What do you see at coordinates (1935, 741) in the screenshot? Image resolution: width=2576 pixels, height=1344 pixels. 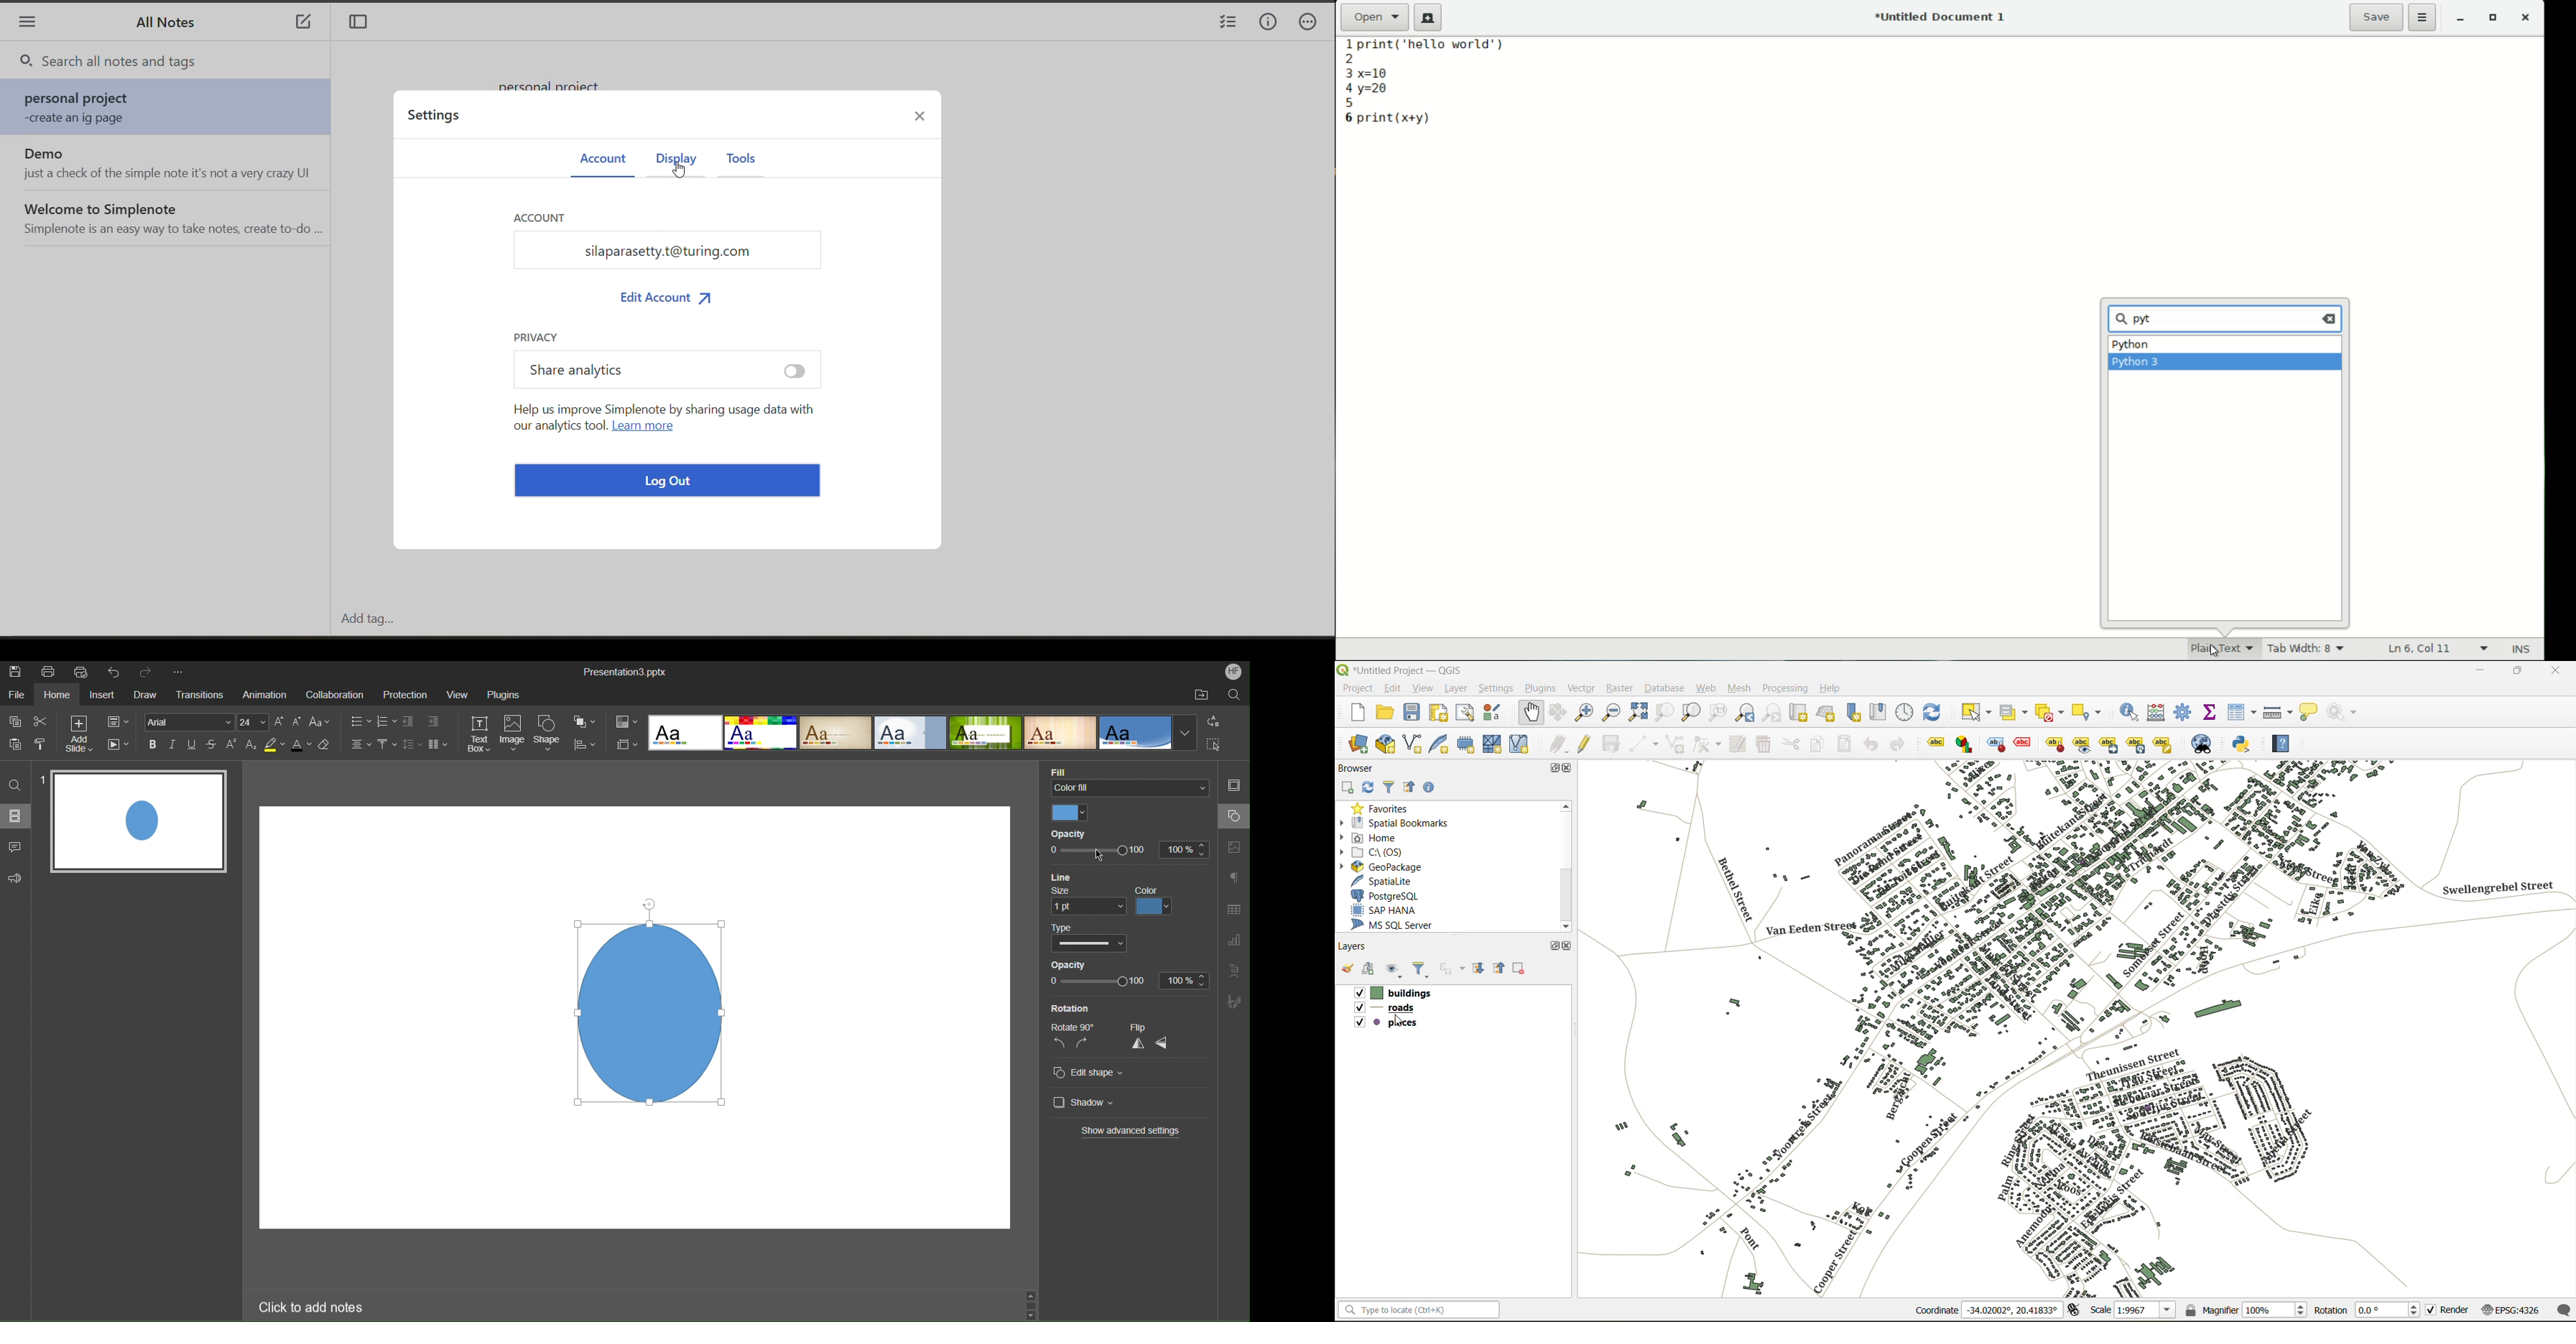 I see `layer labelling options` at bounding box center [1935, 741].